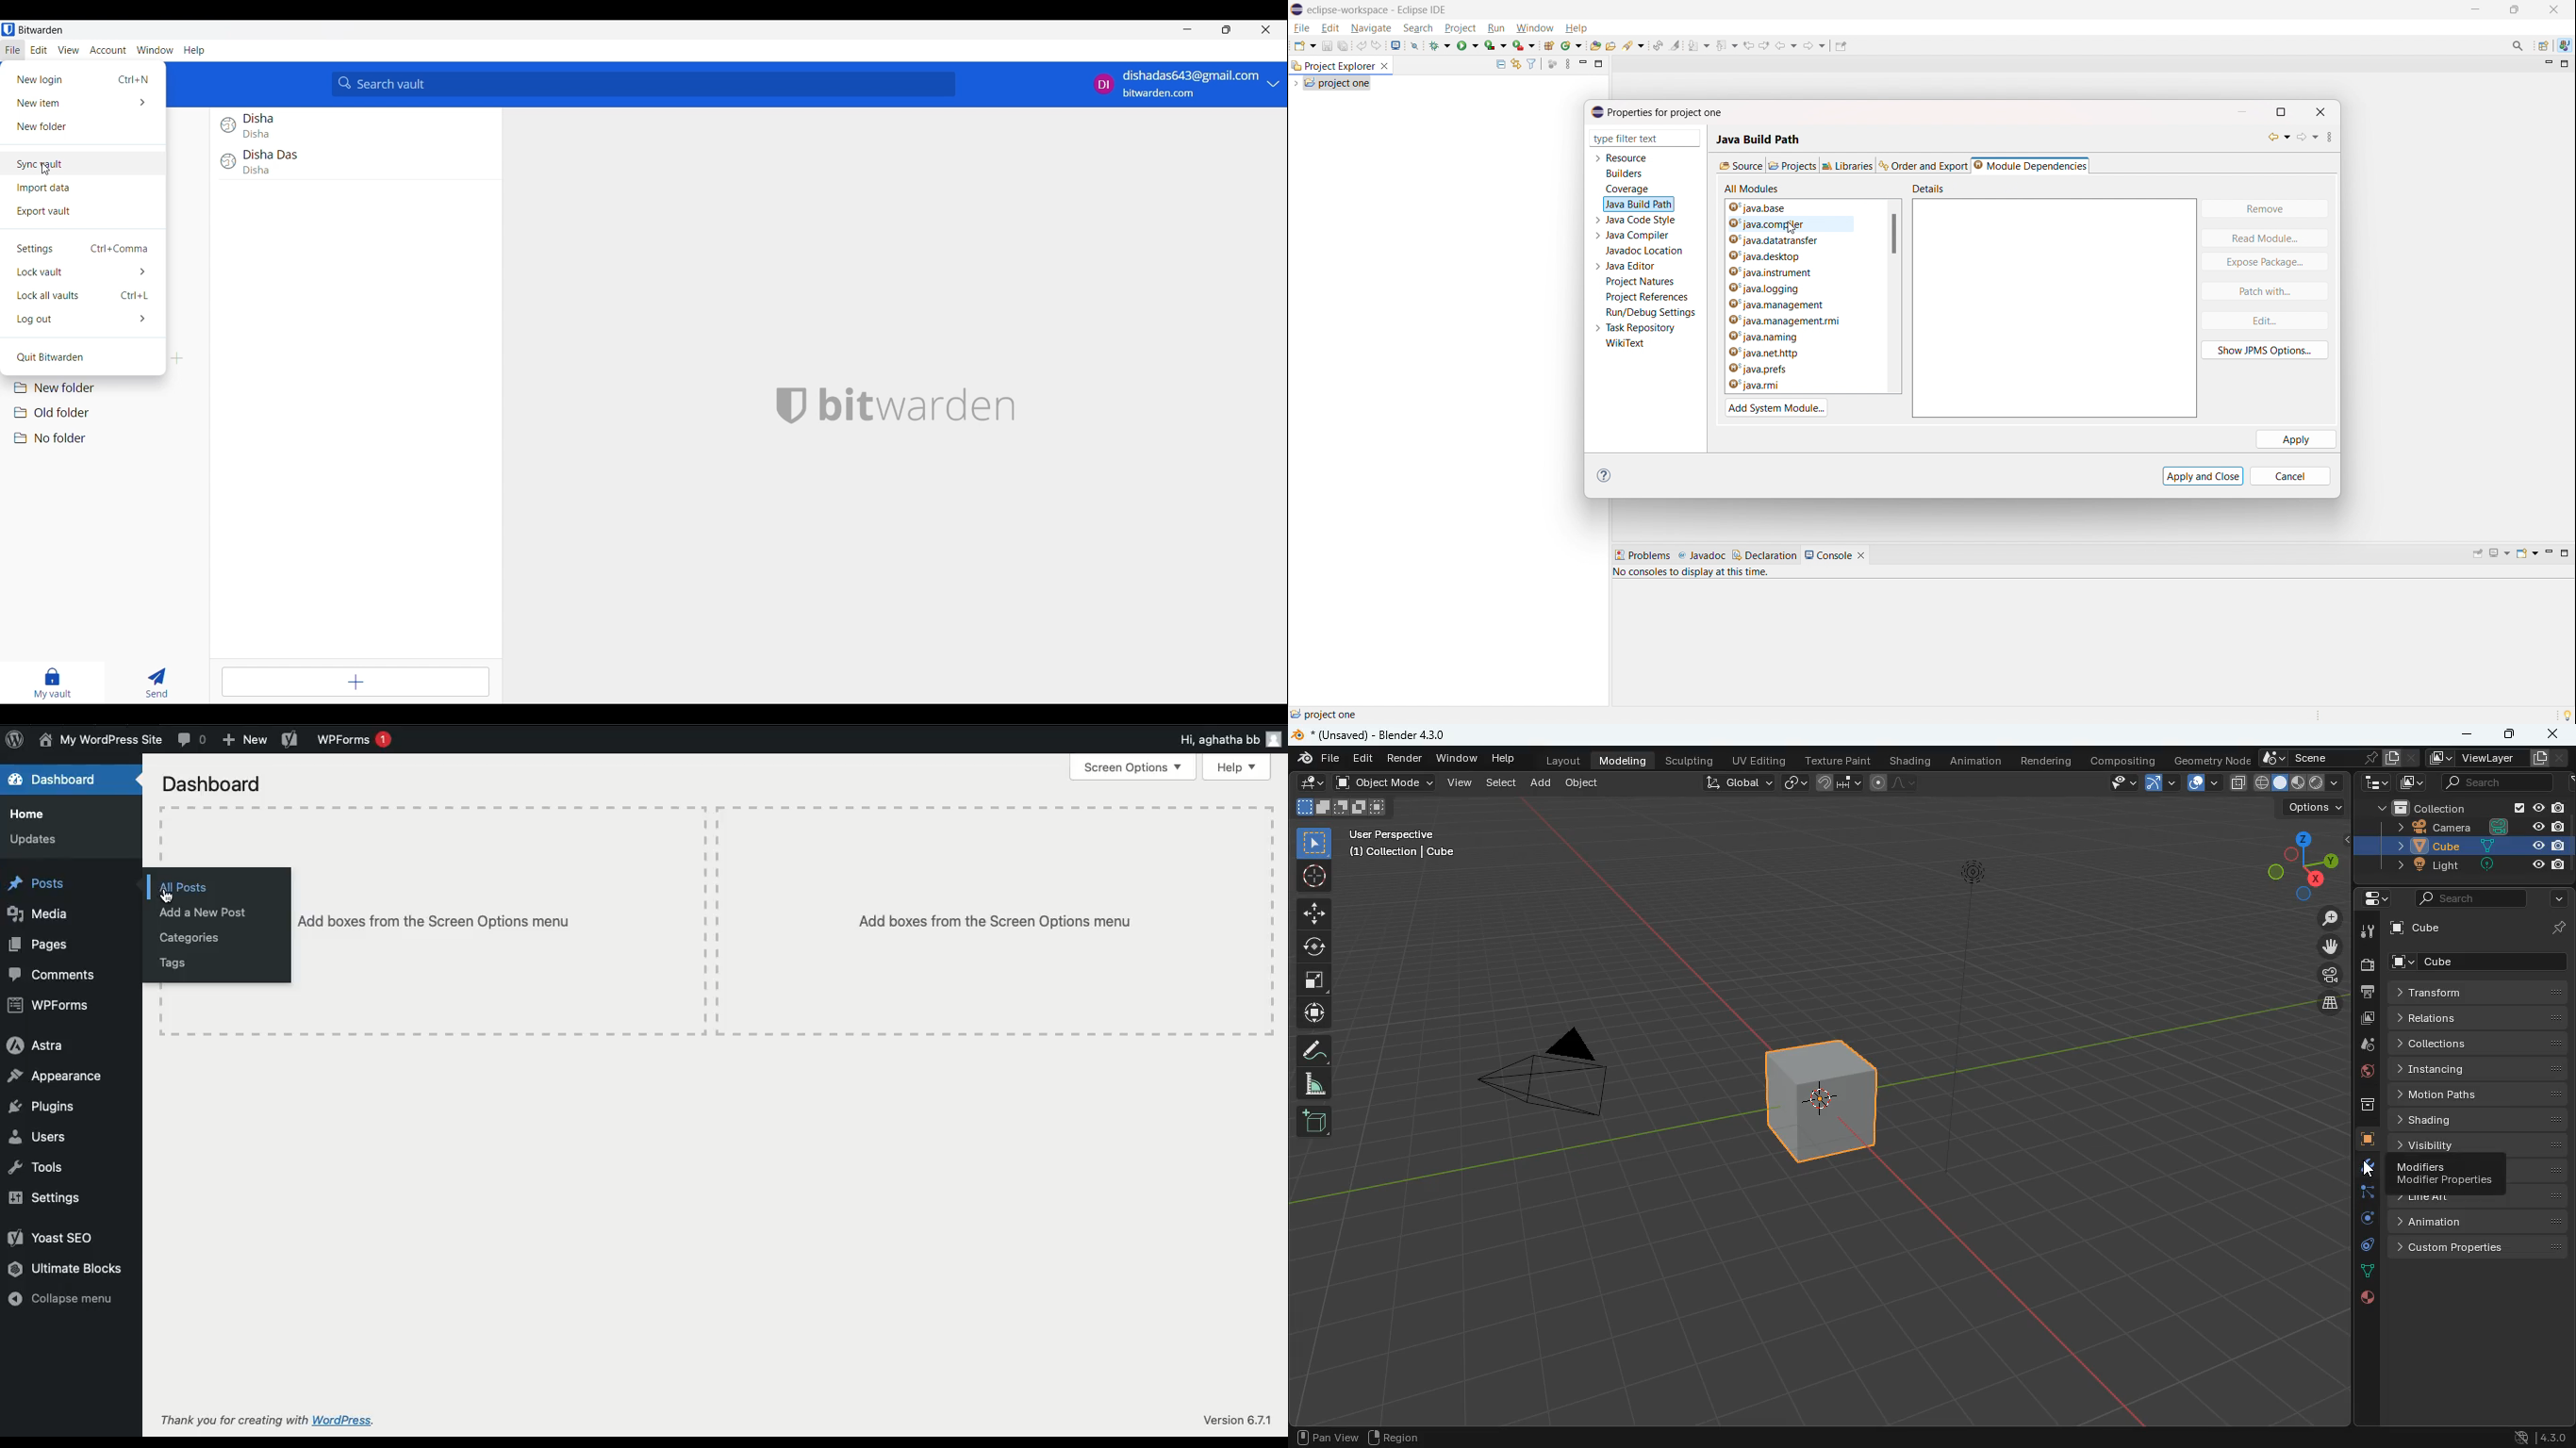  I want to click on move, so click(2330, 946).